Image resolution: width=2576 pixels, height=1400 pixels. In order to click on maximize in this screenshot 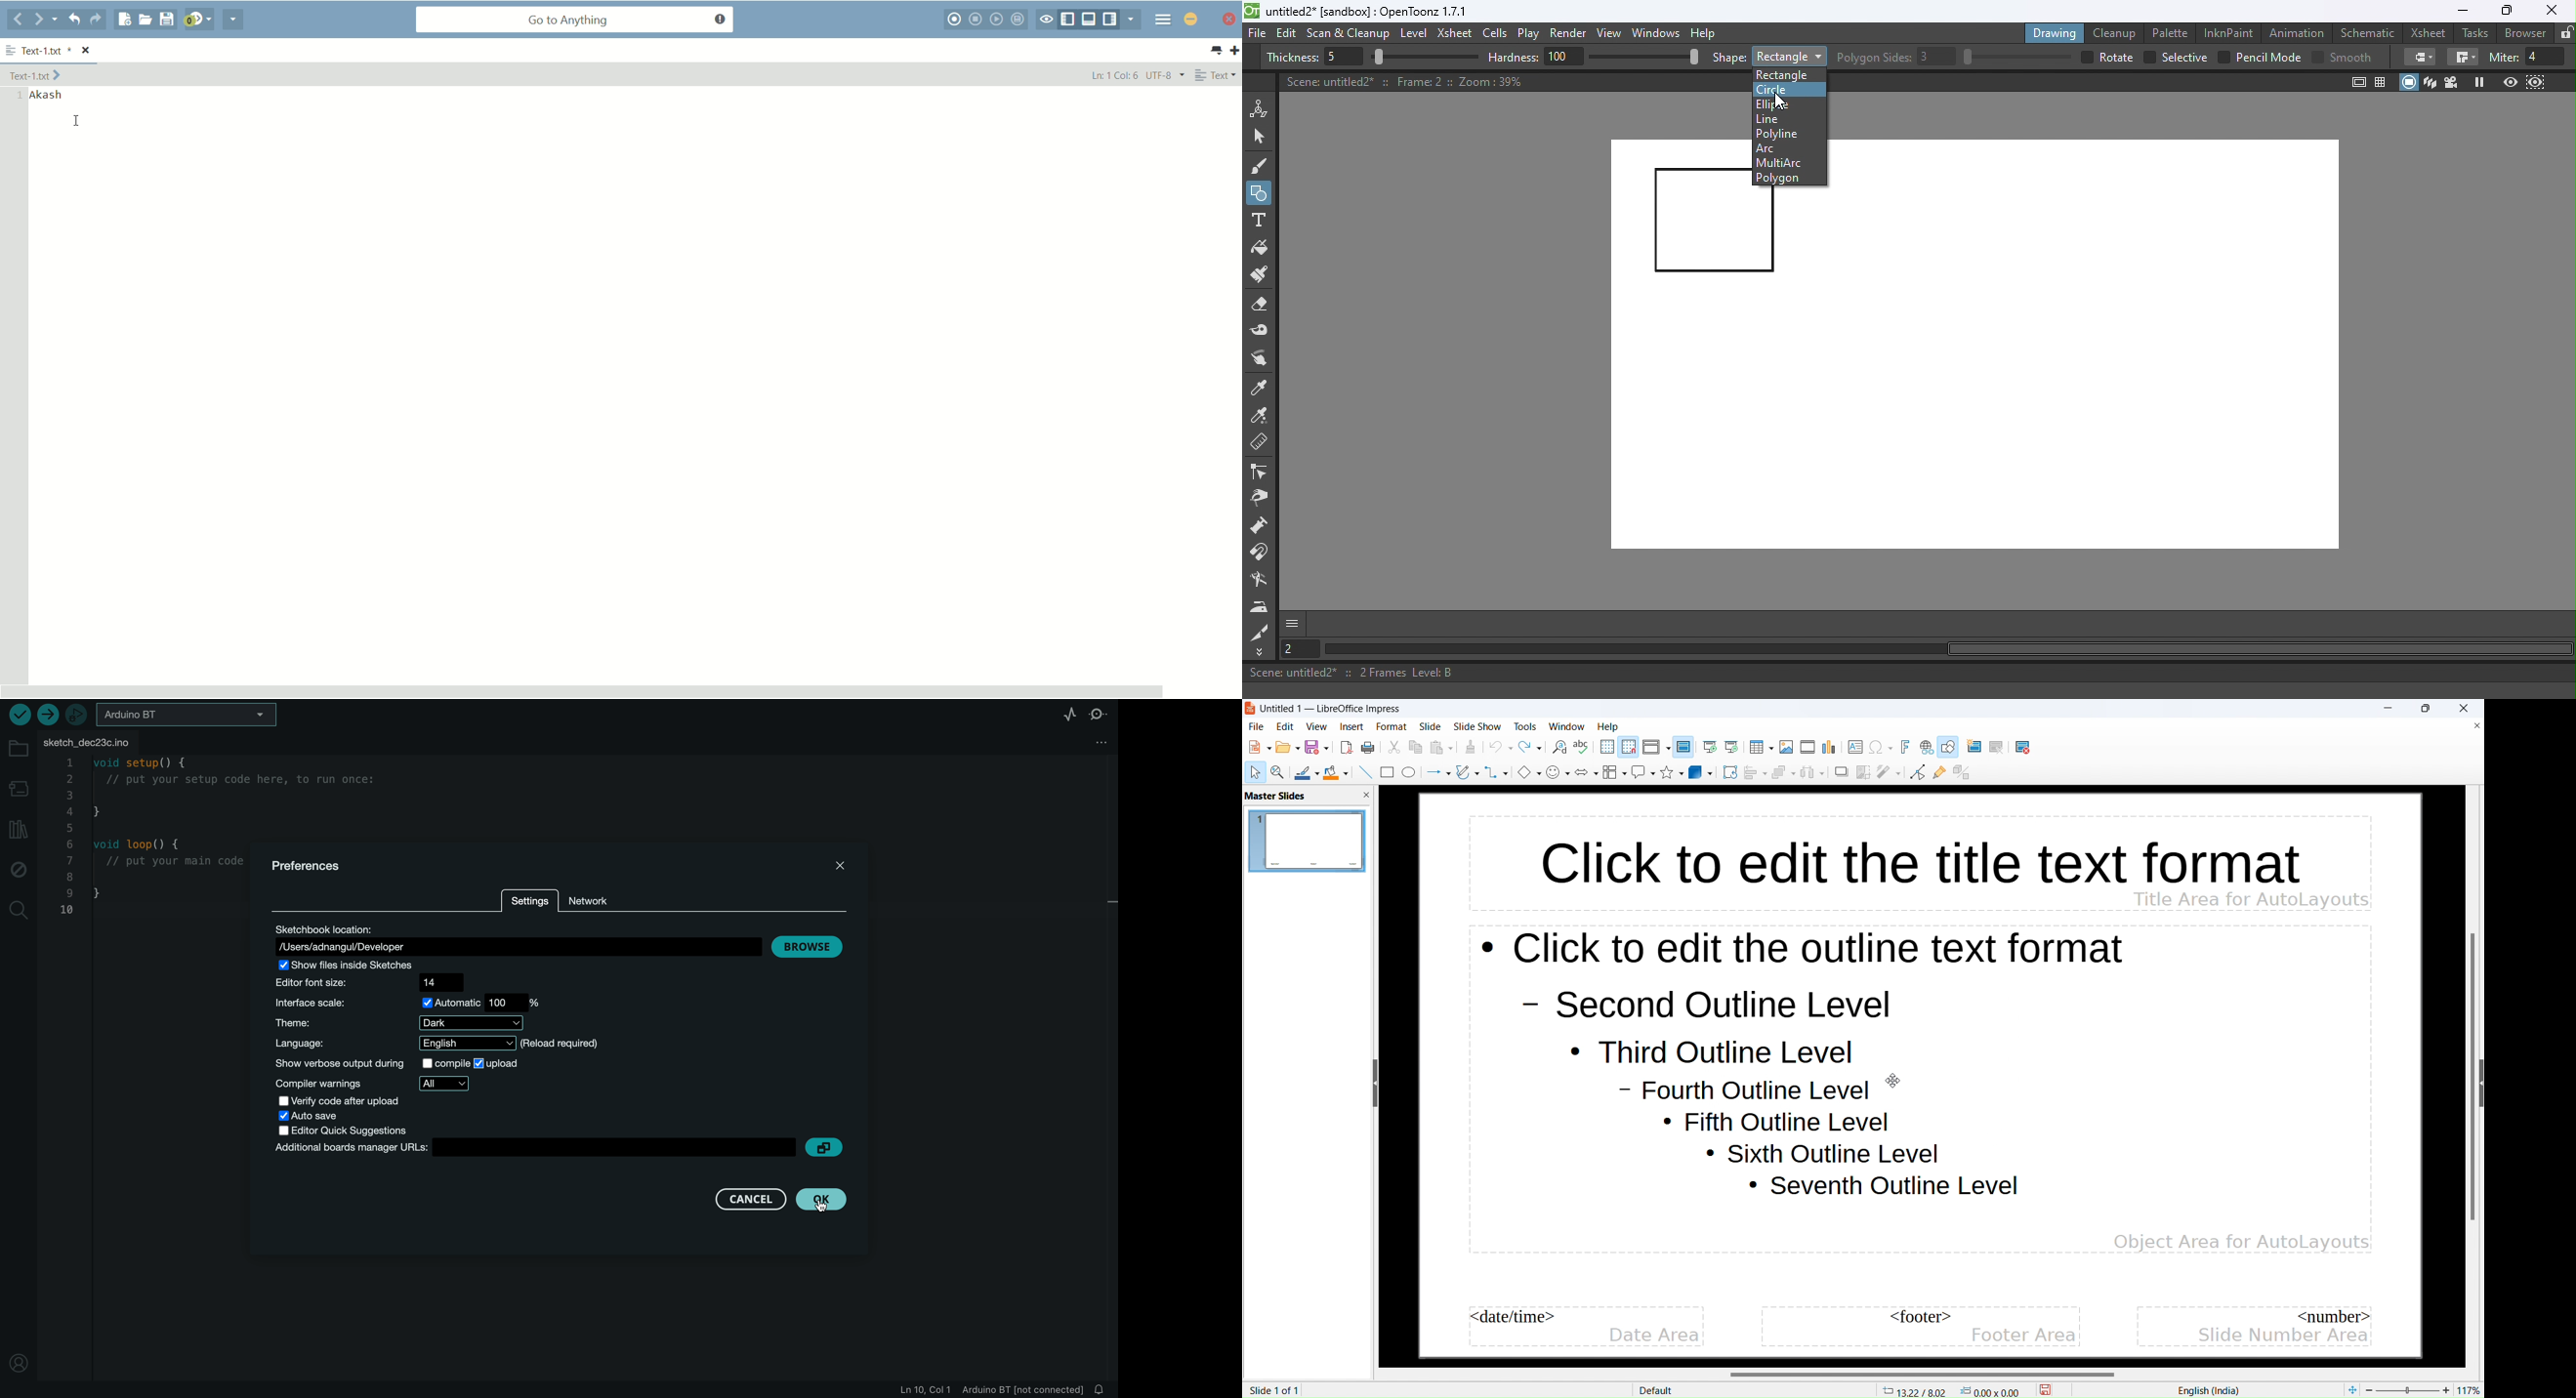, I will do `click(2426, 708)`.